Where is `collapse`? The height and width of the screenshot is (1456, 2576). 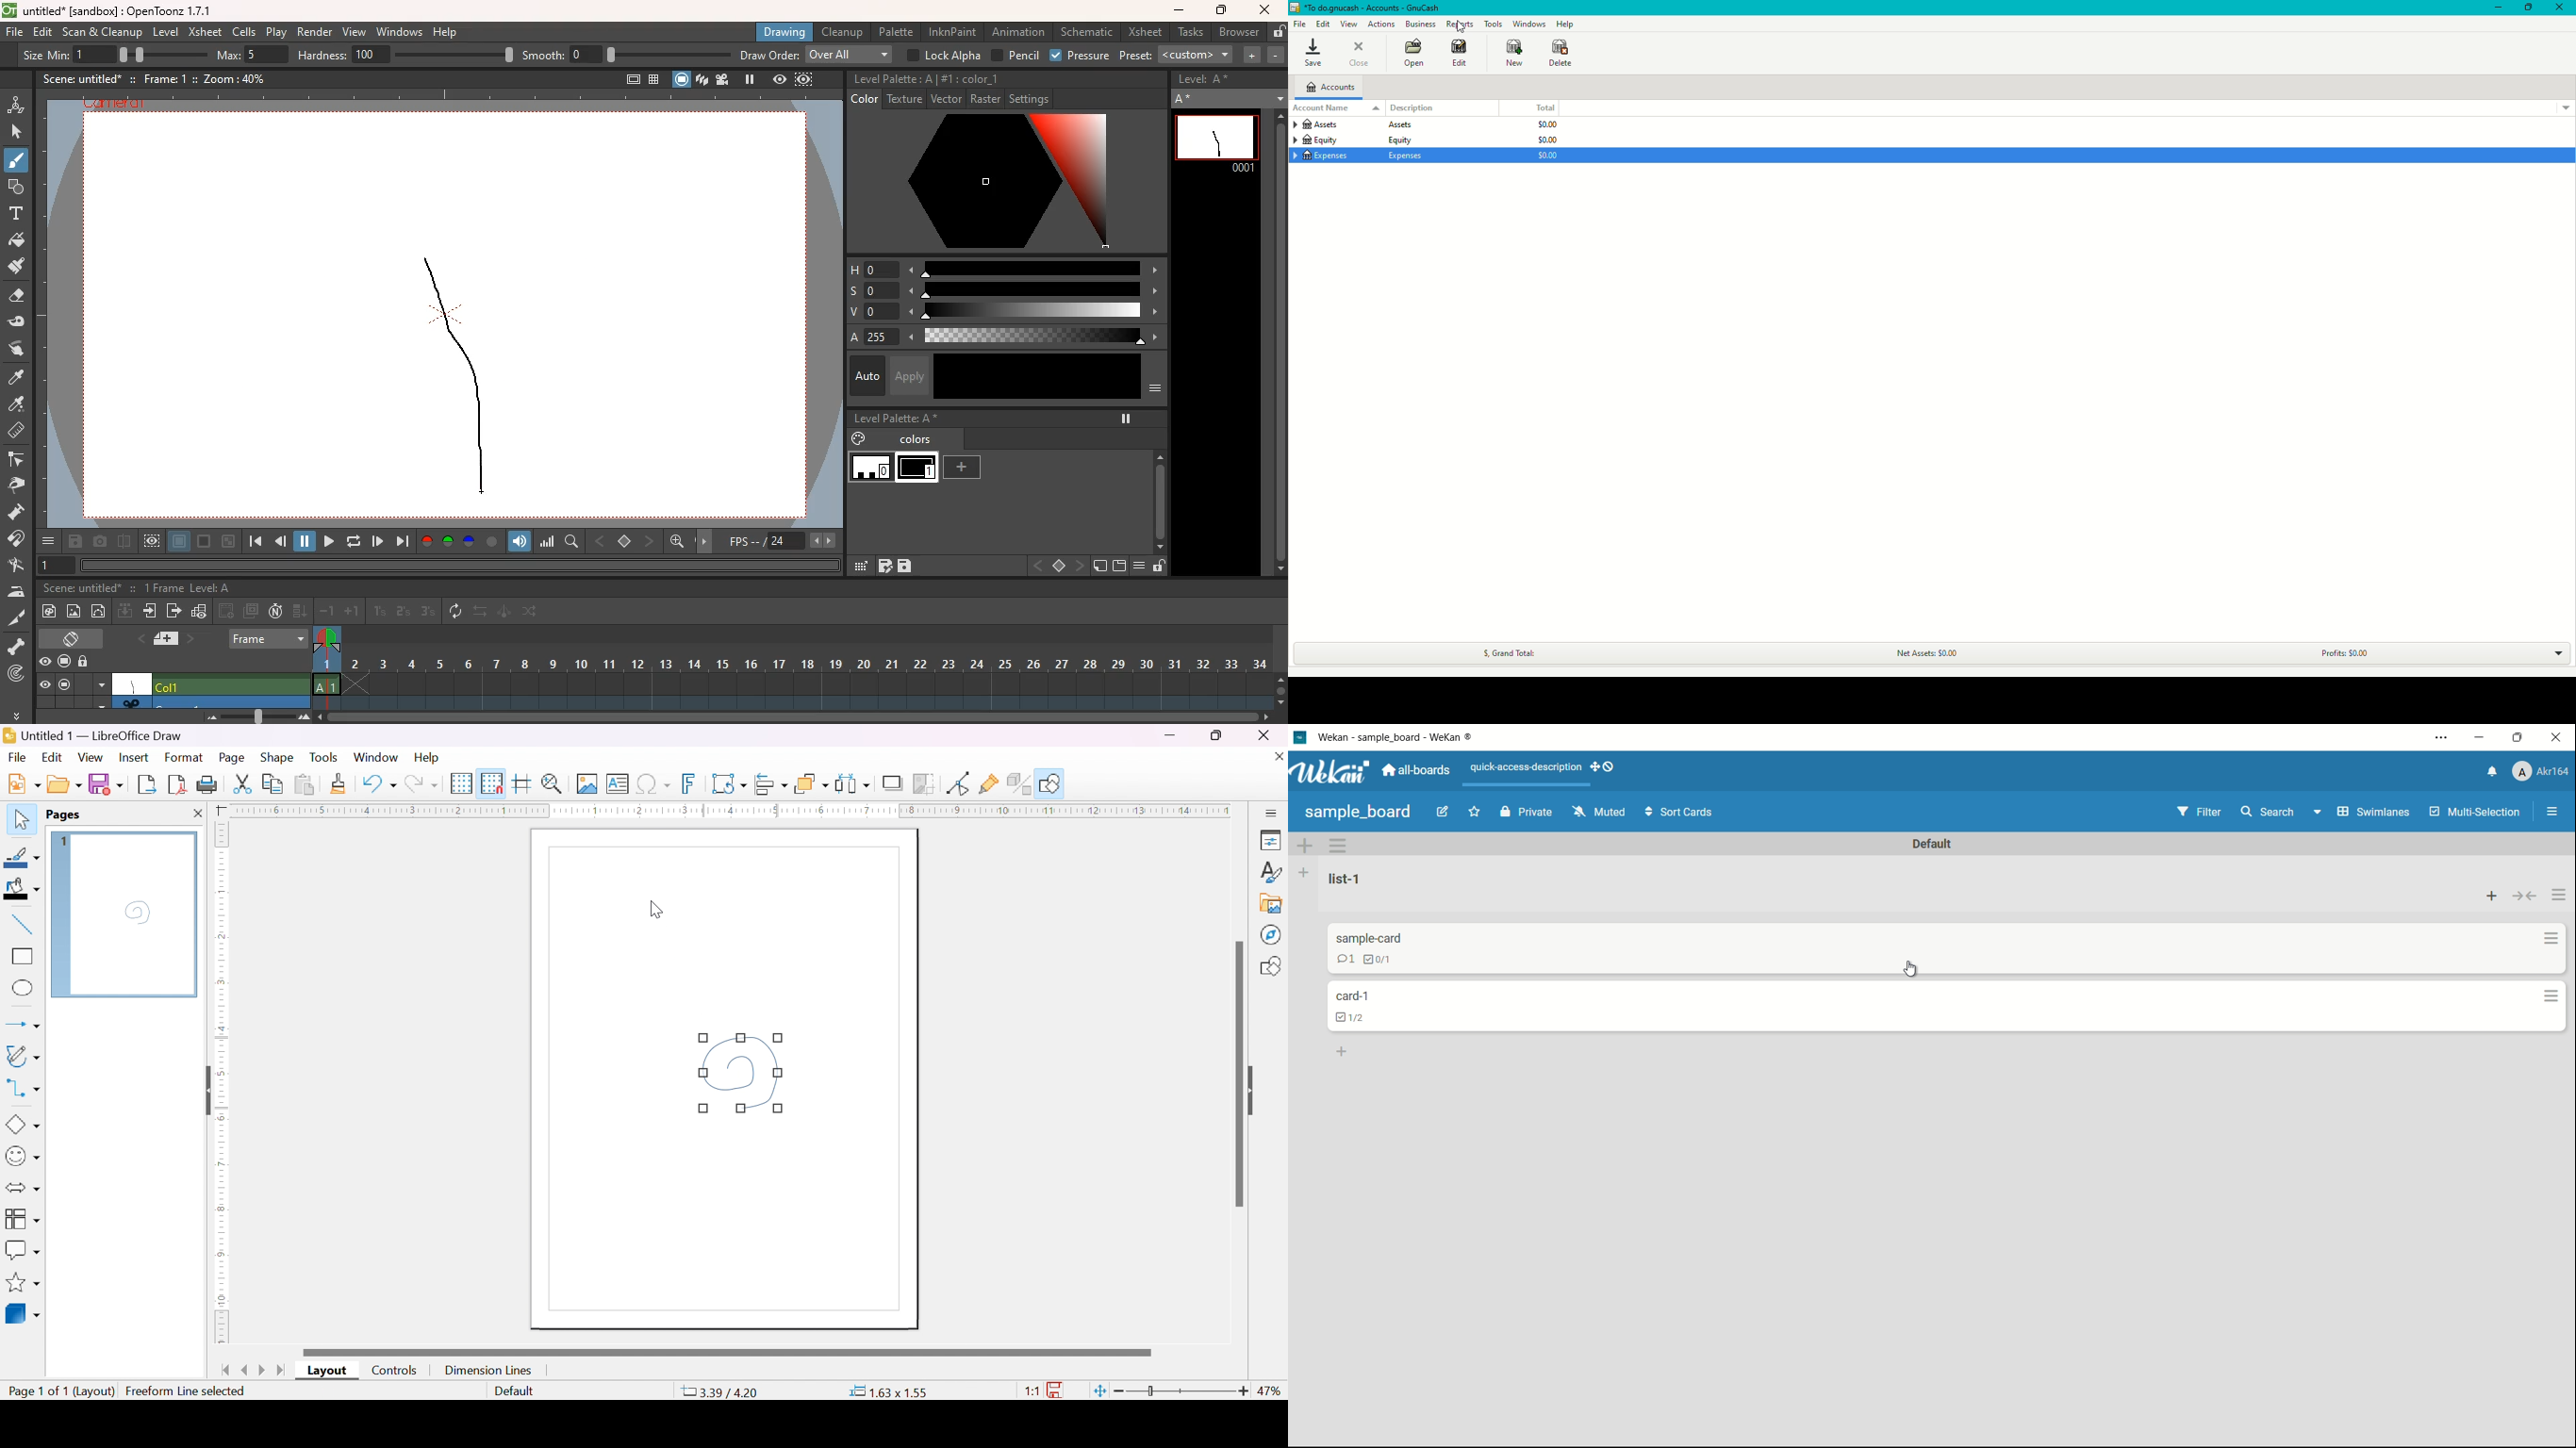
collapse is located at coordinates (2525, 897).